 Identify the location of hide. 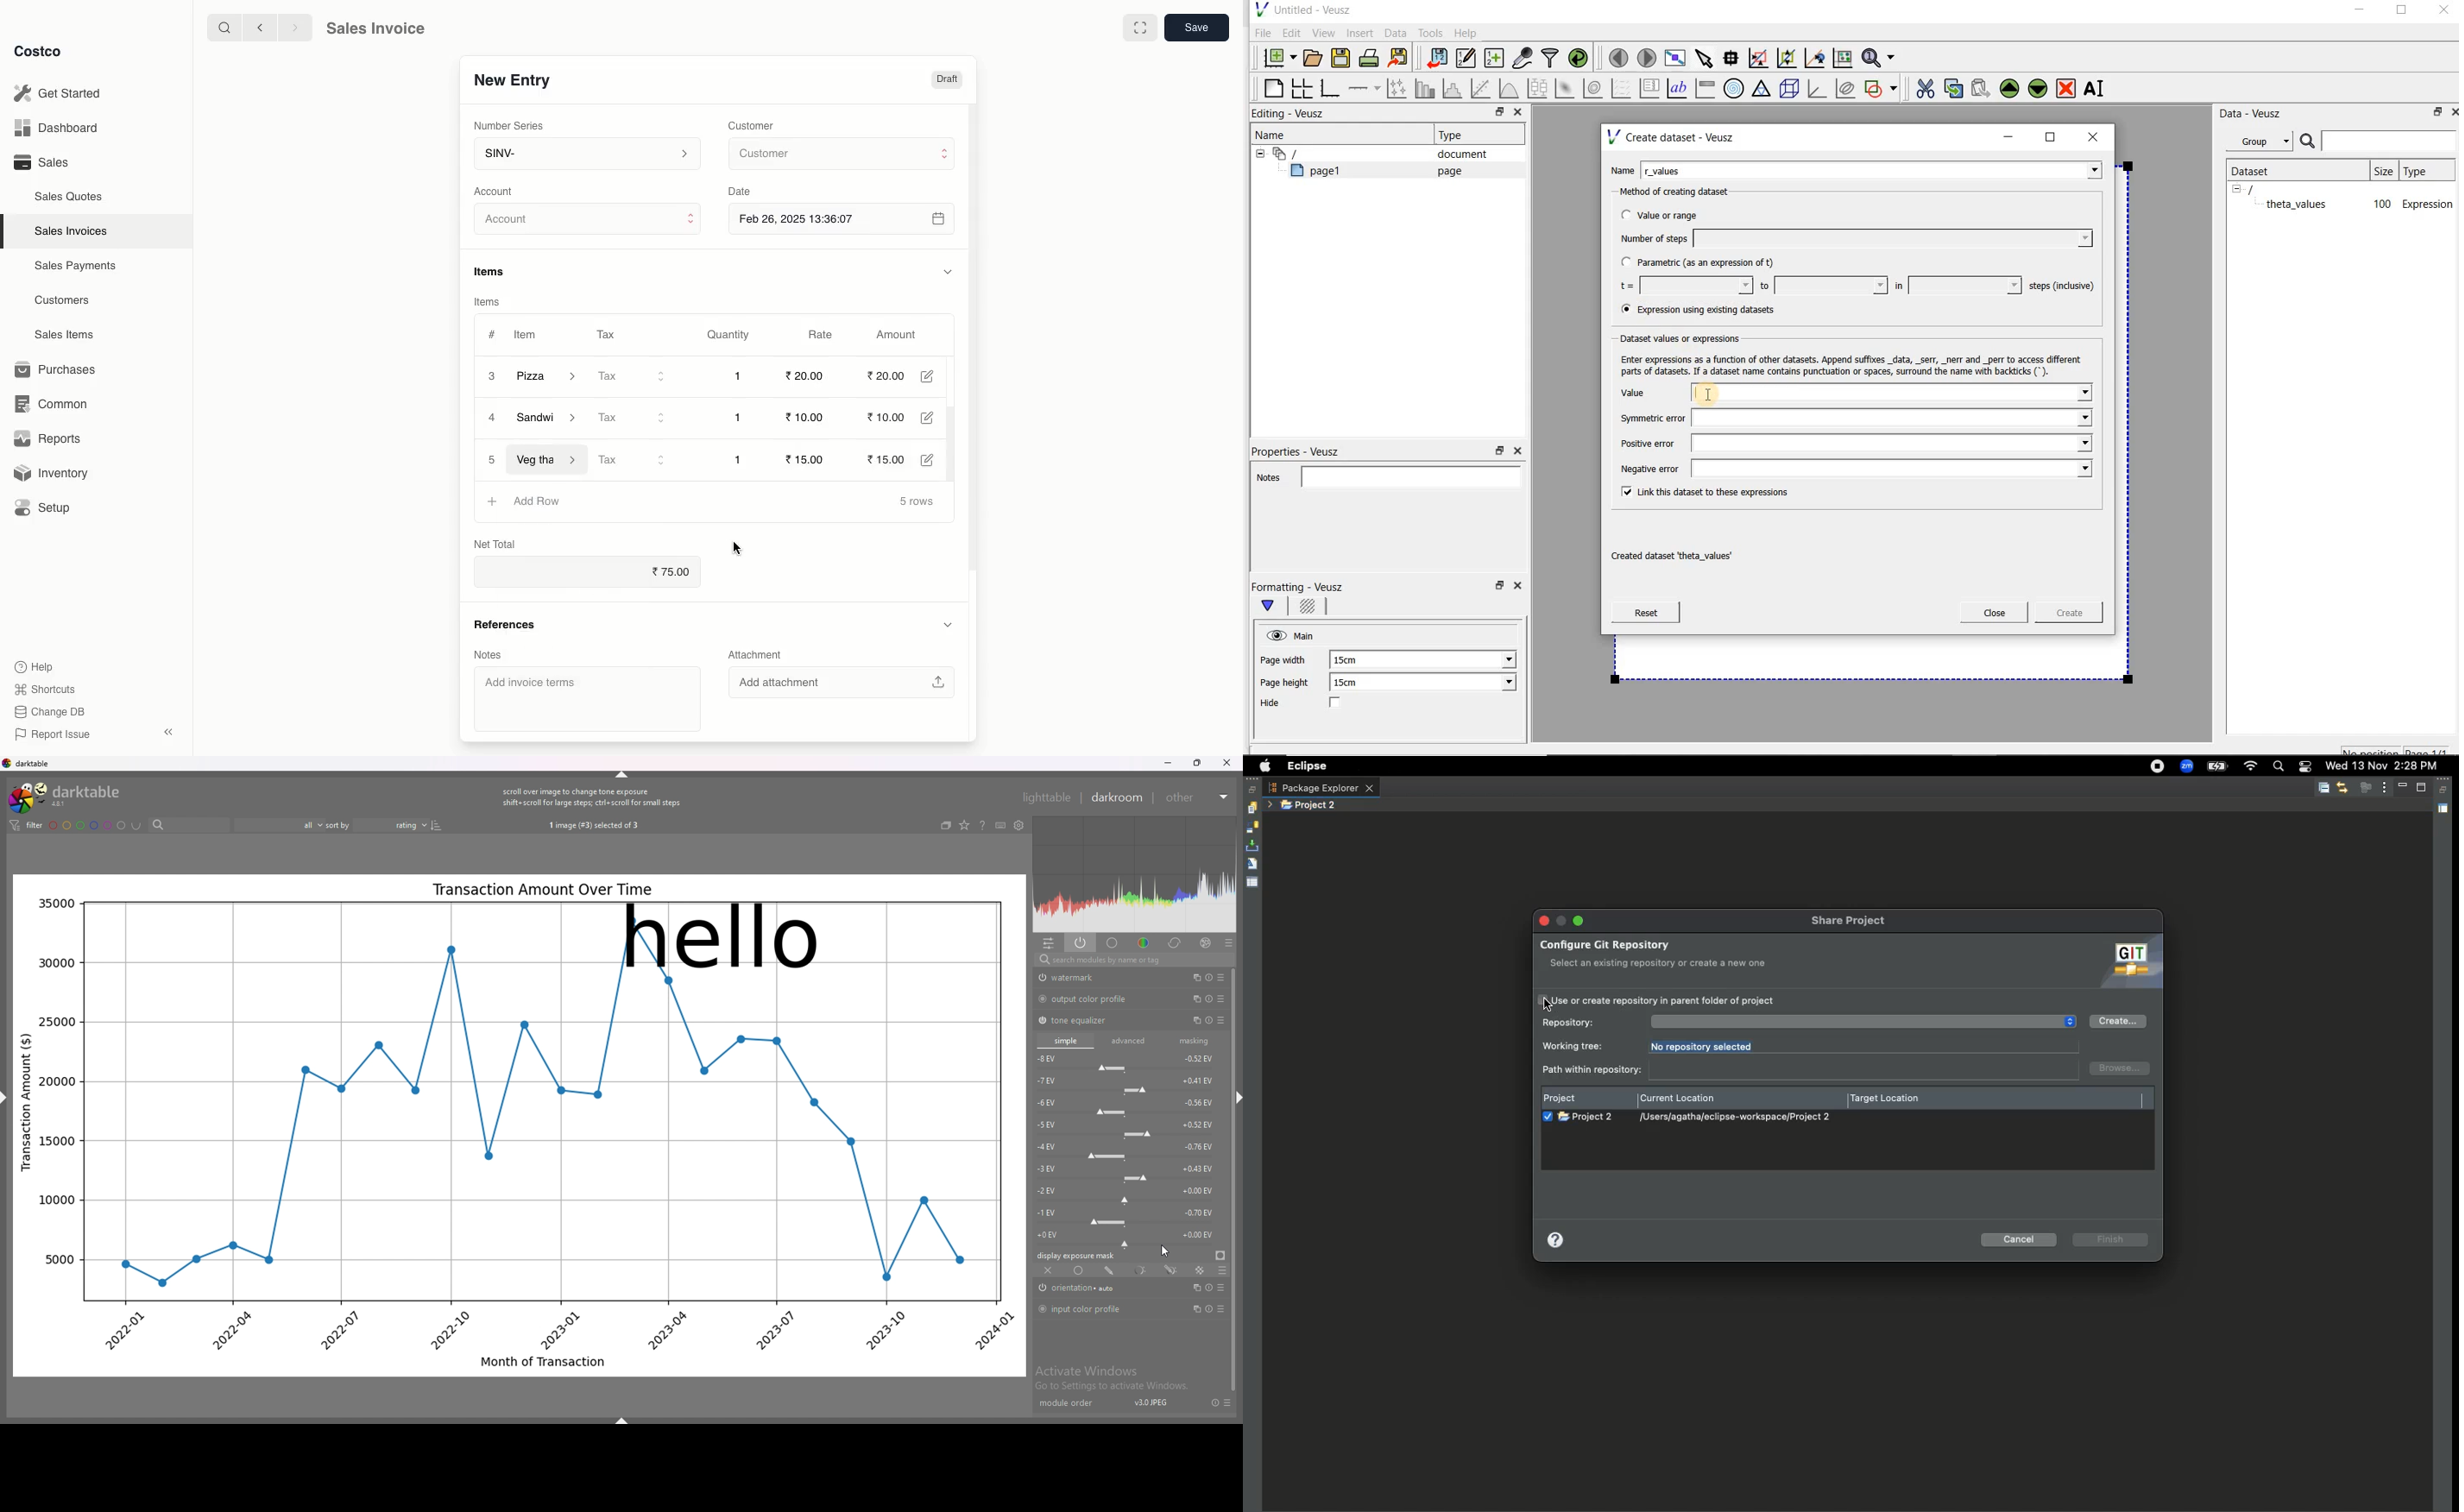
(623, 773).